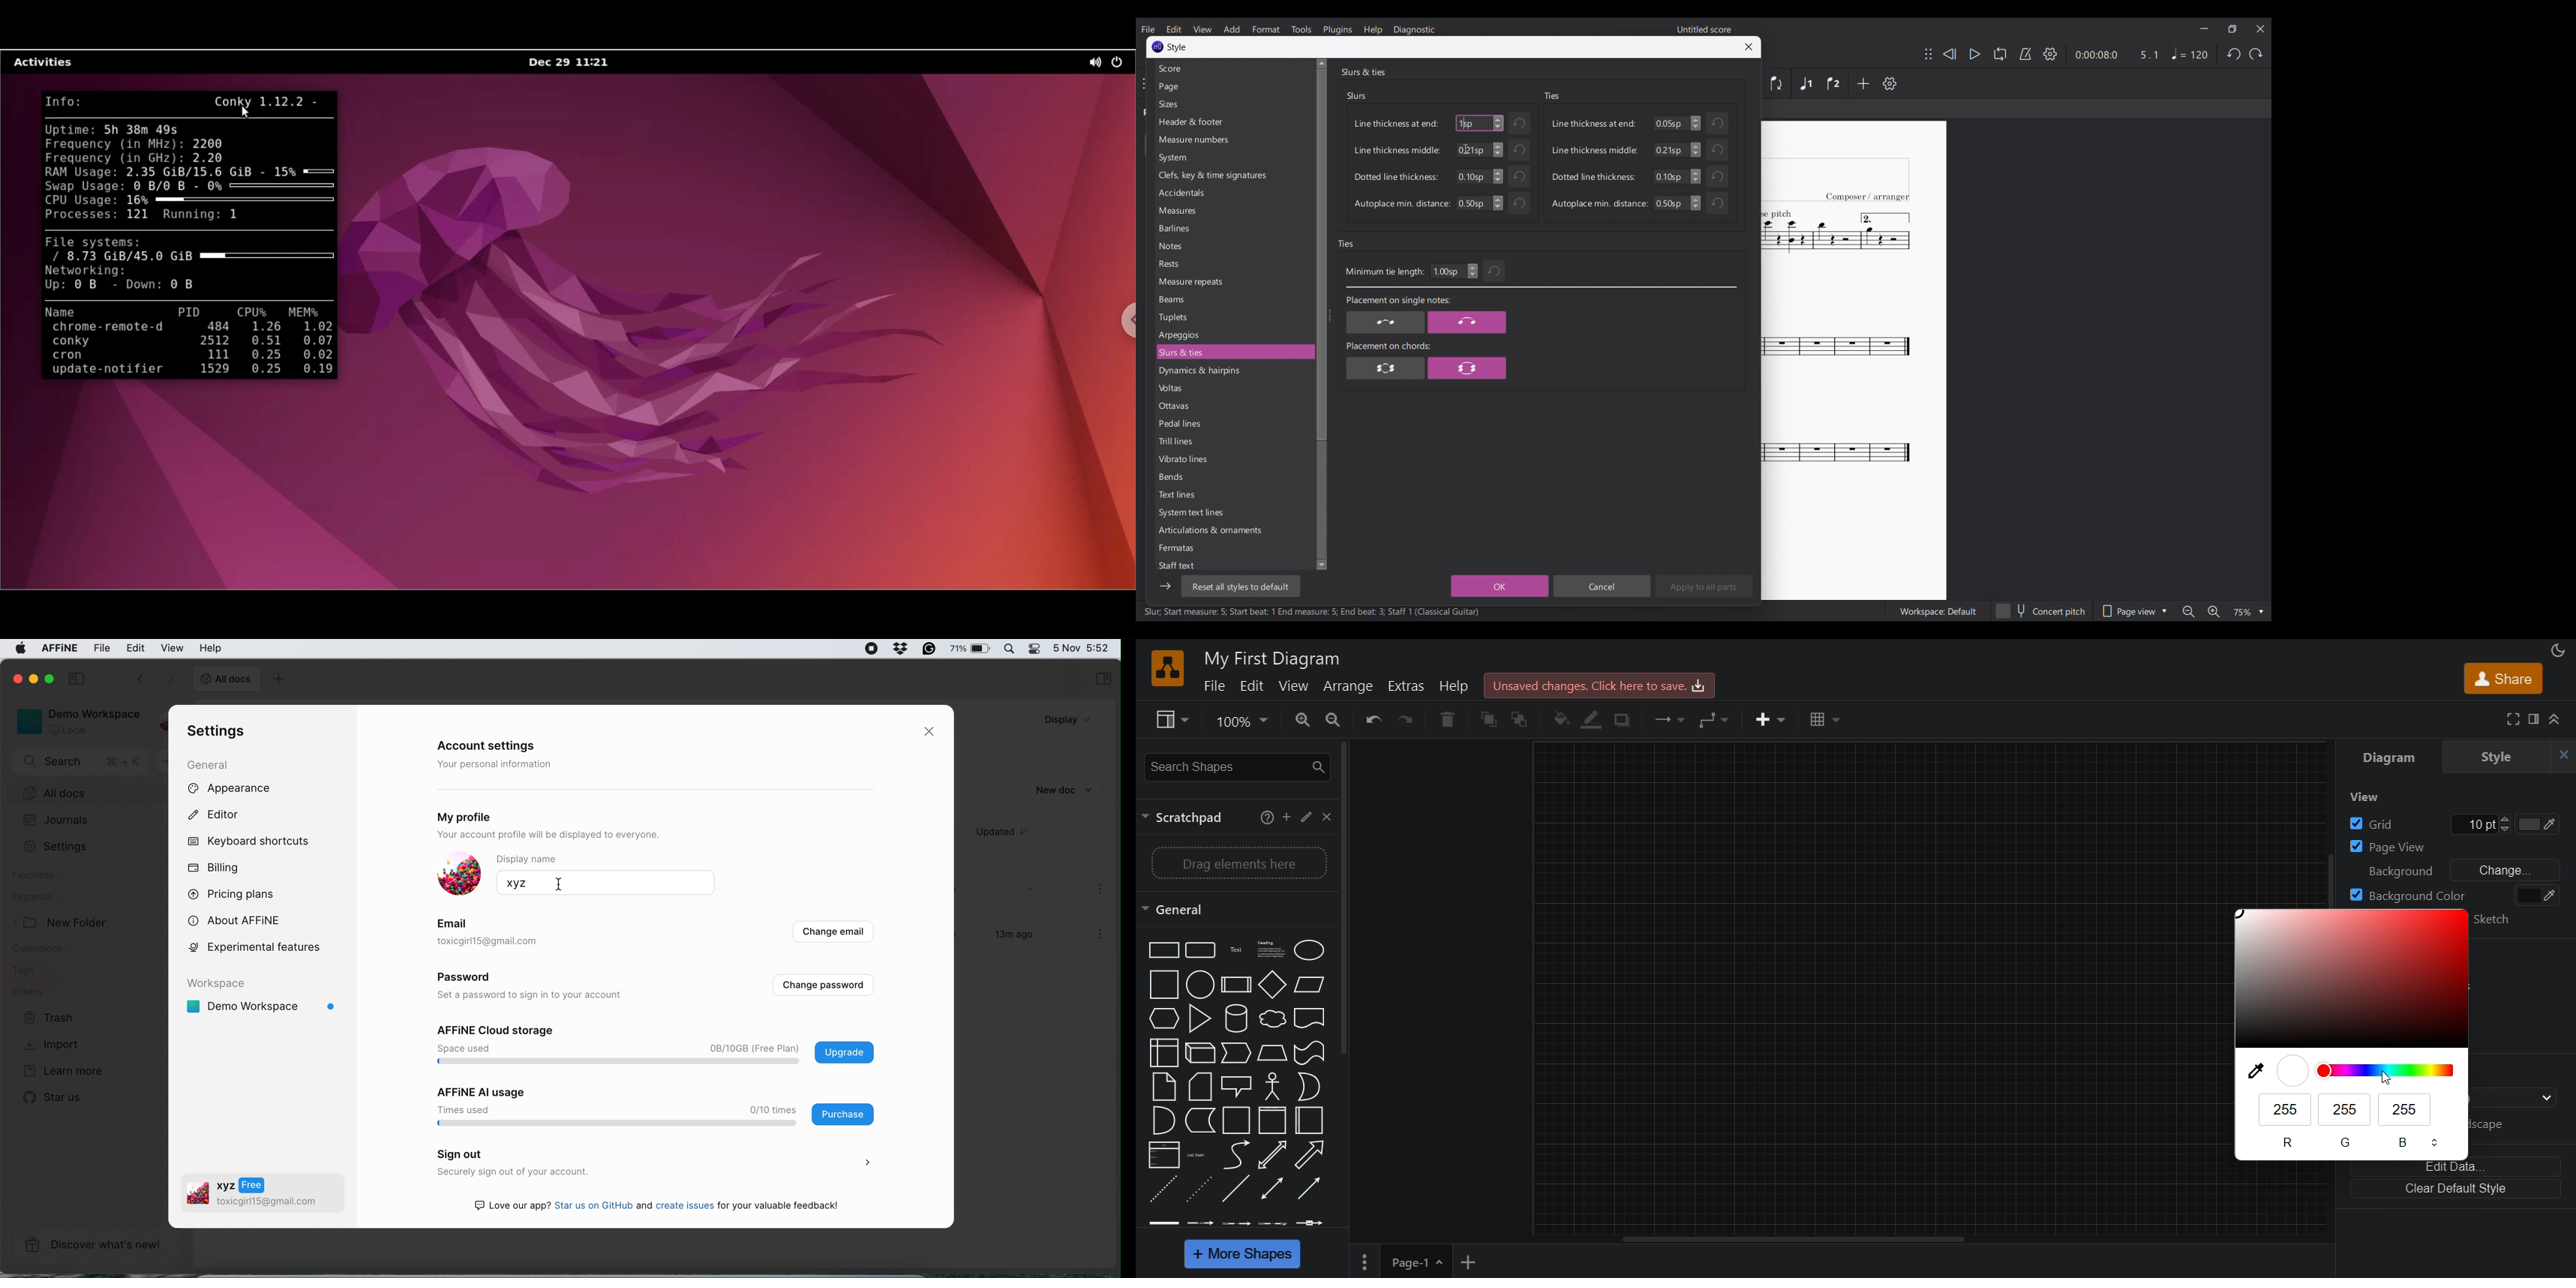  I want to click on seearch shapes, so click(1234, 766).